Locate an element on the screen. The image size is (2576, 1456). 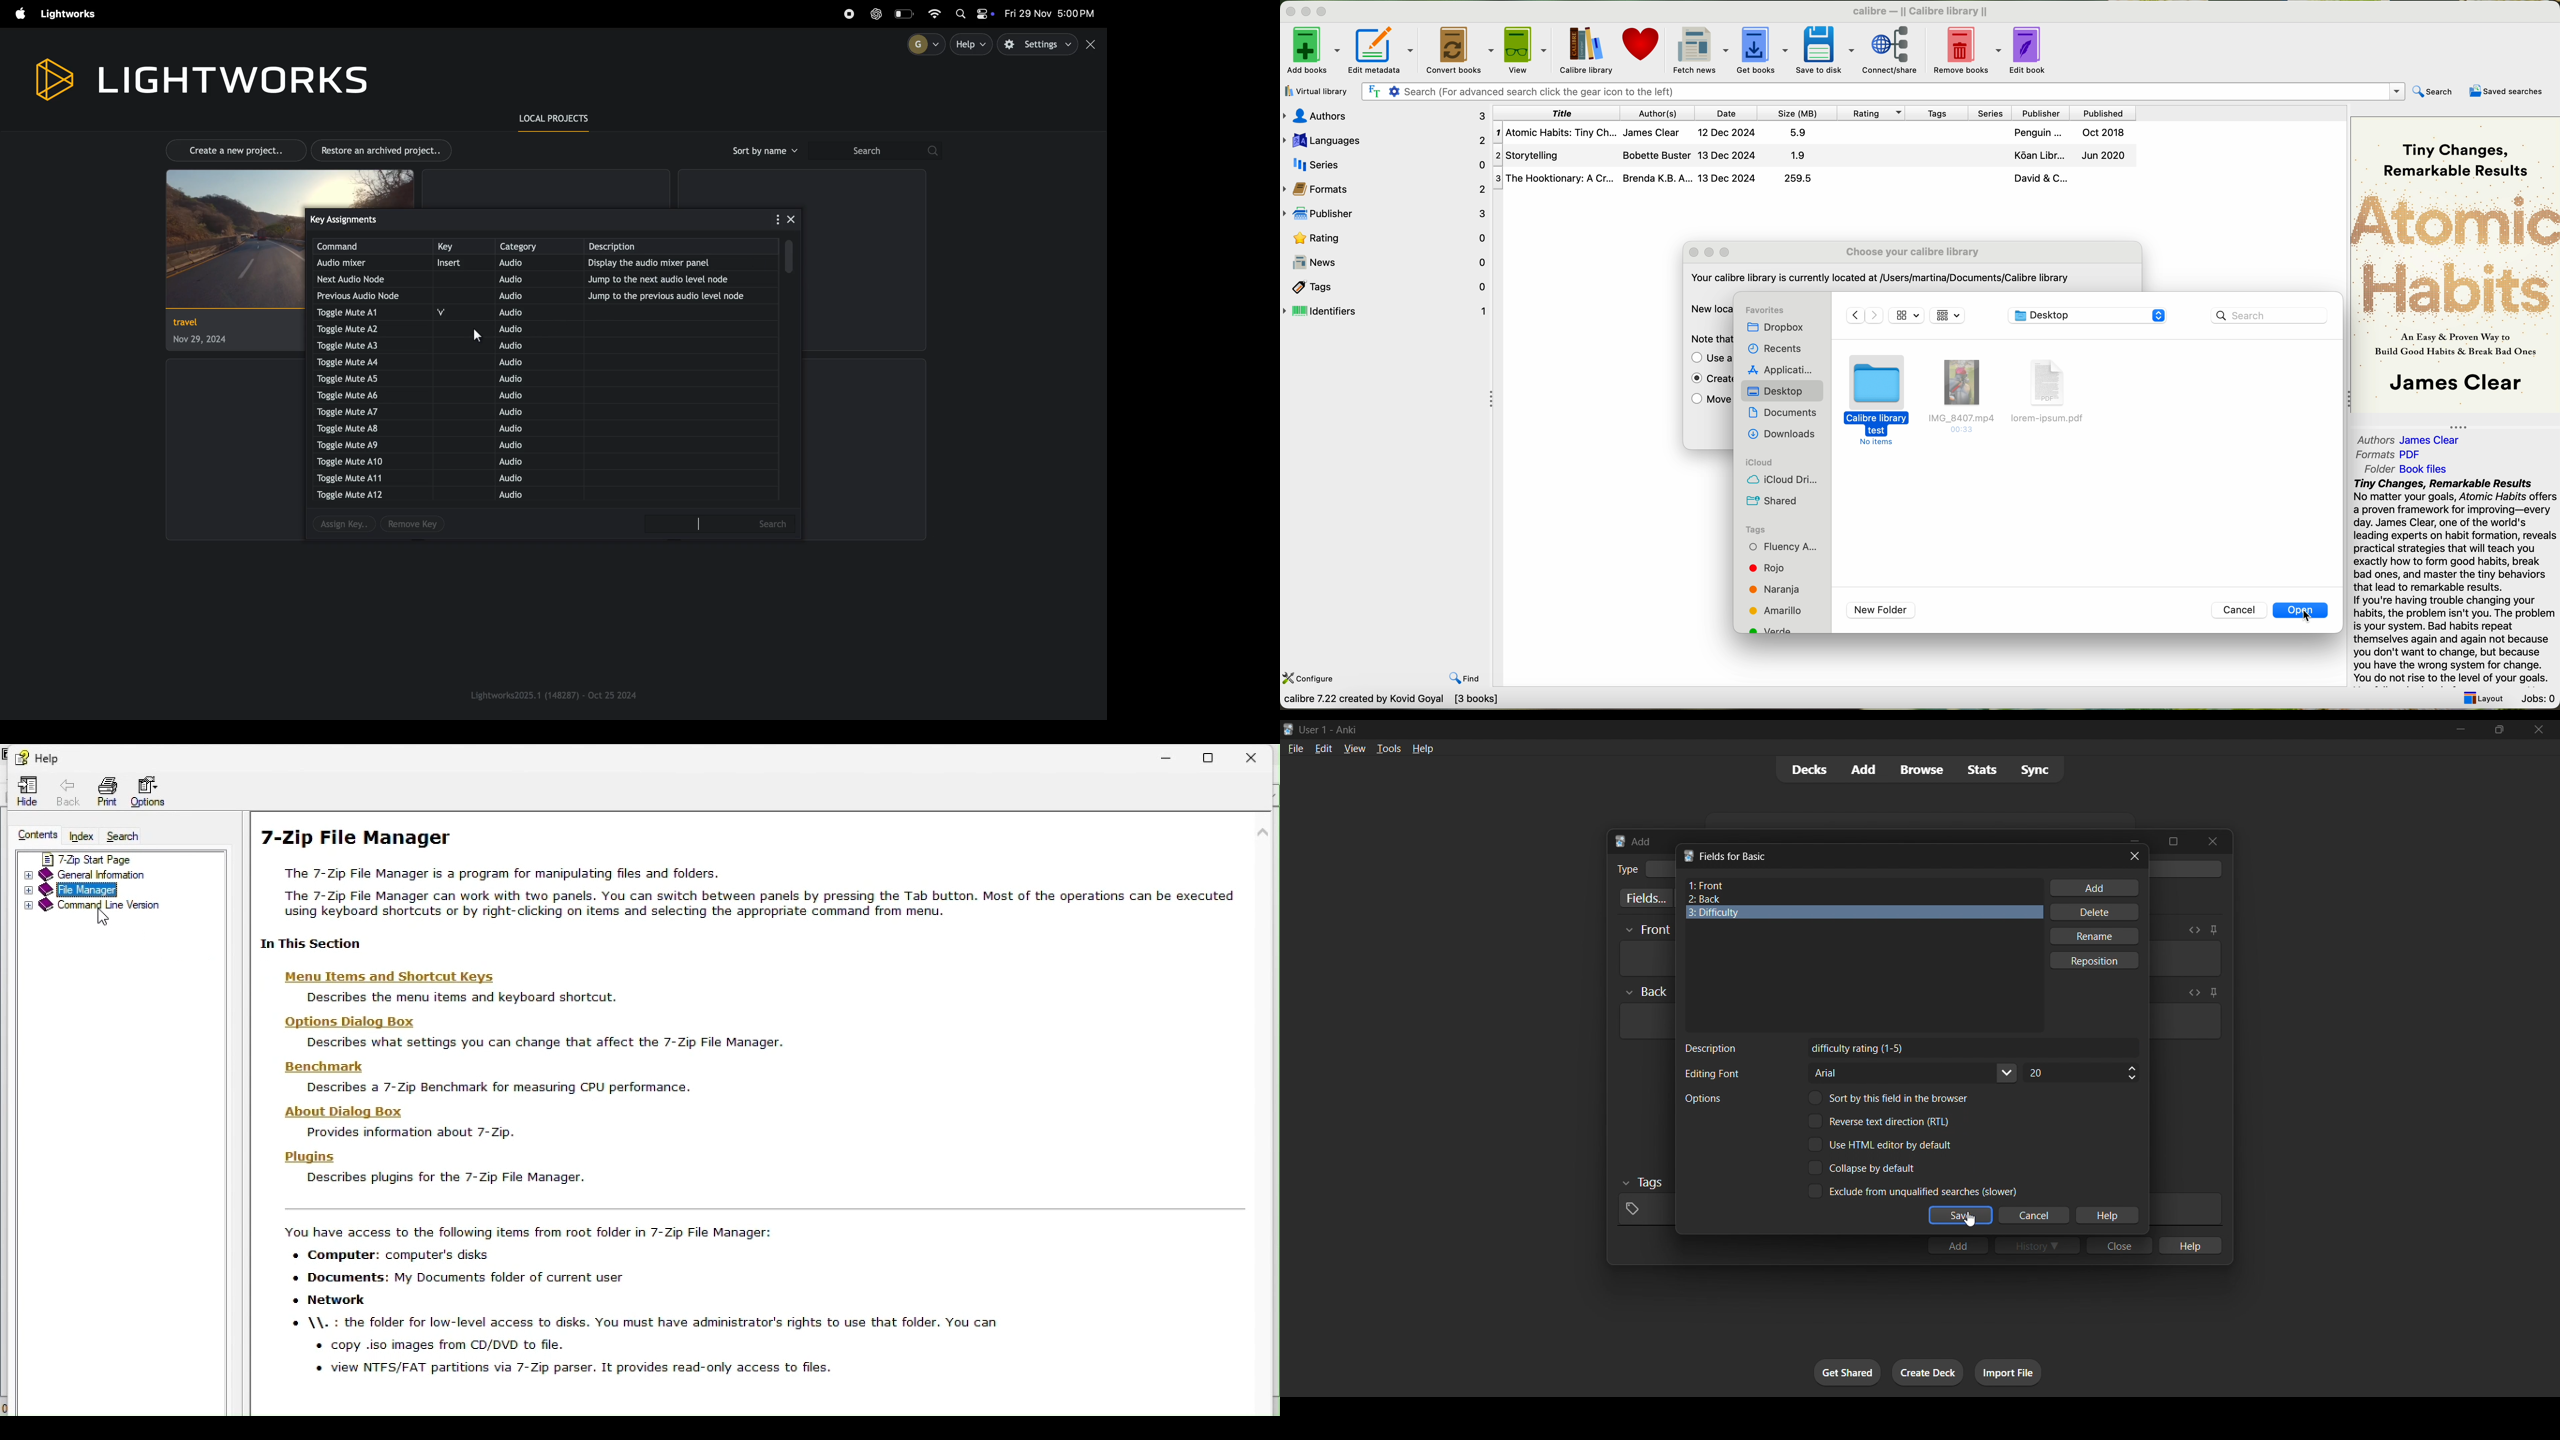
 is located at coordinates (1647, 992).